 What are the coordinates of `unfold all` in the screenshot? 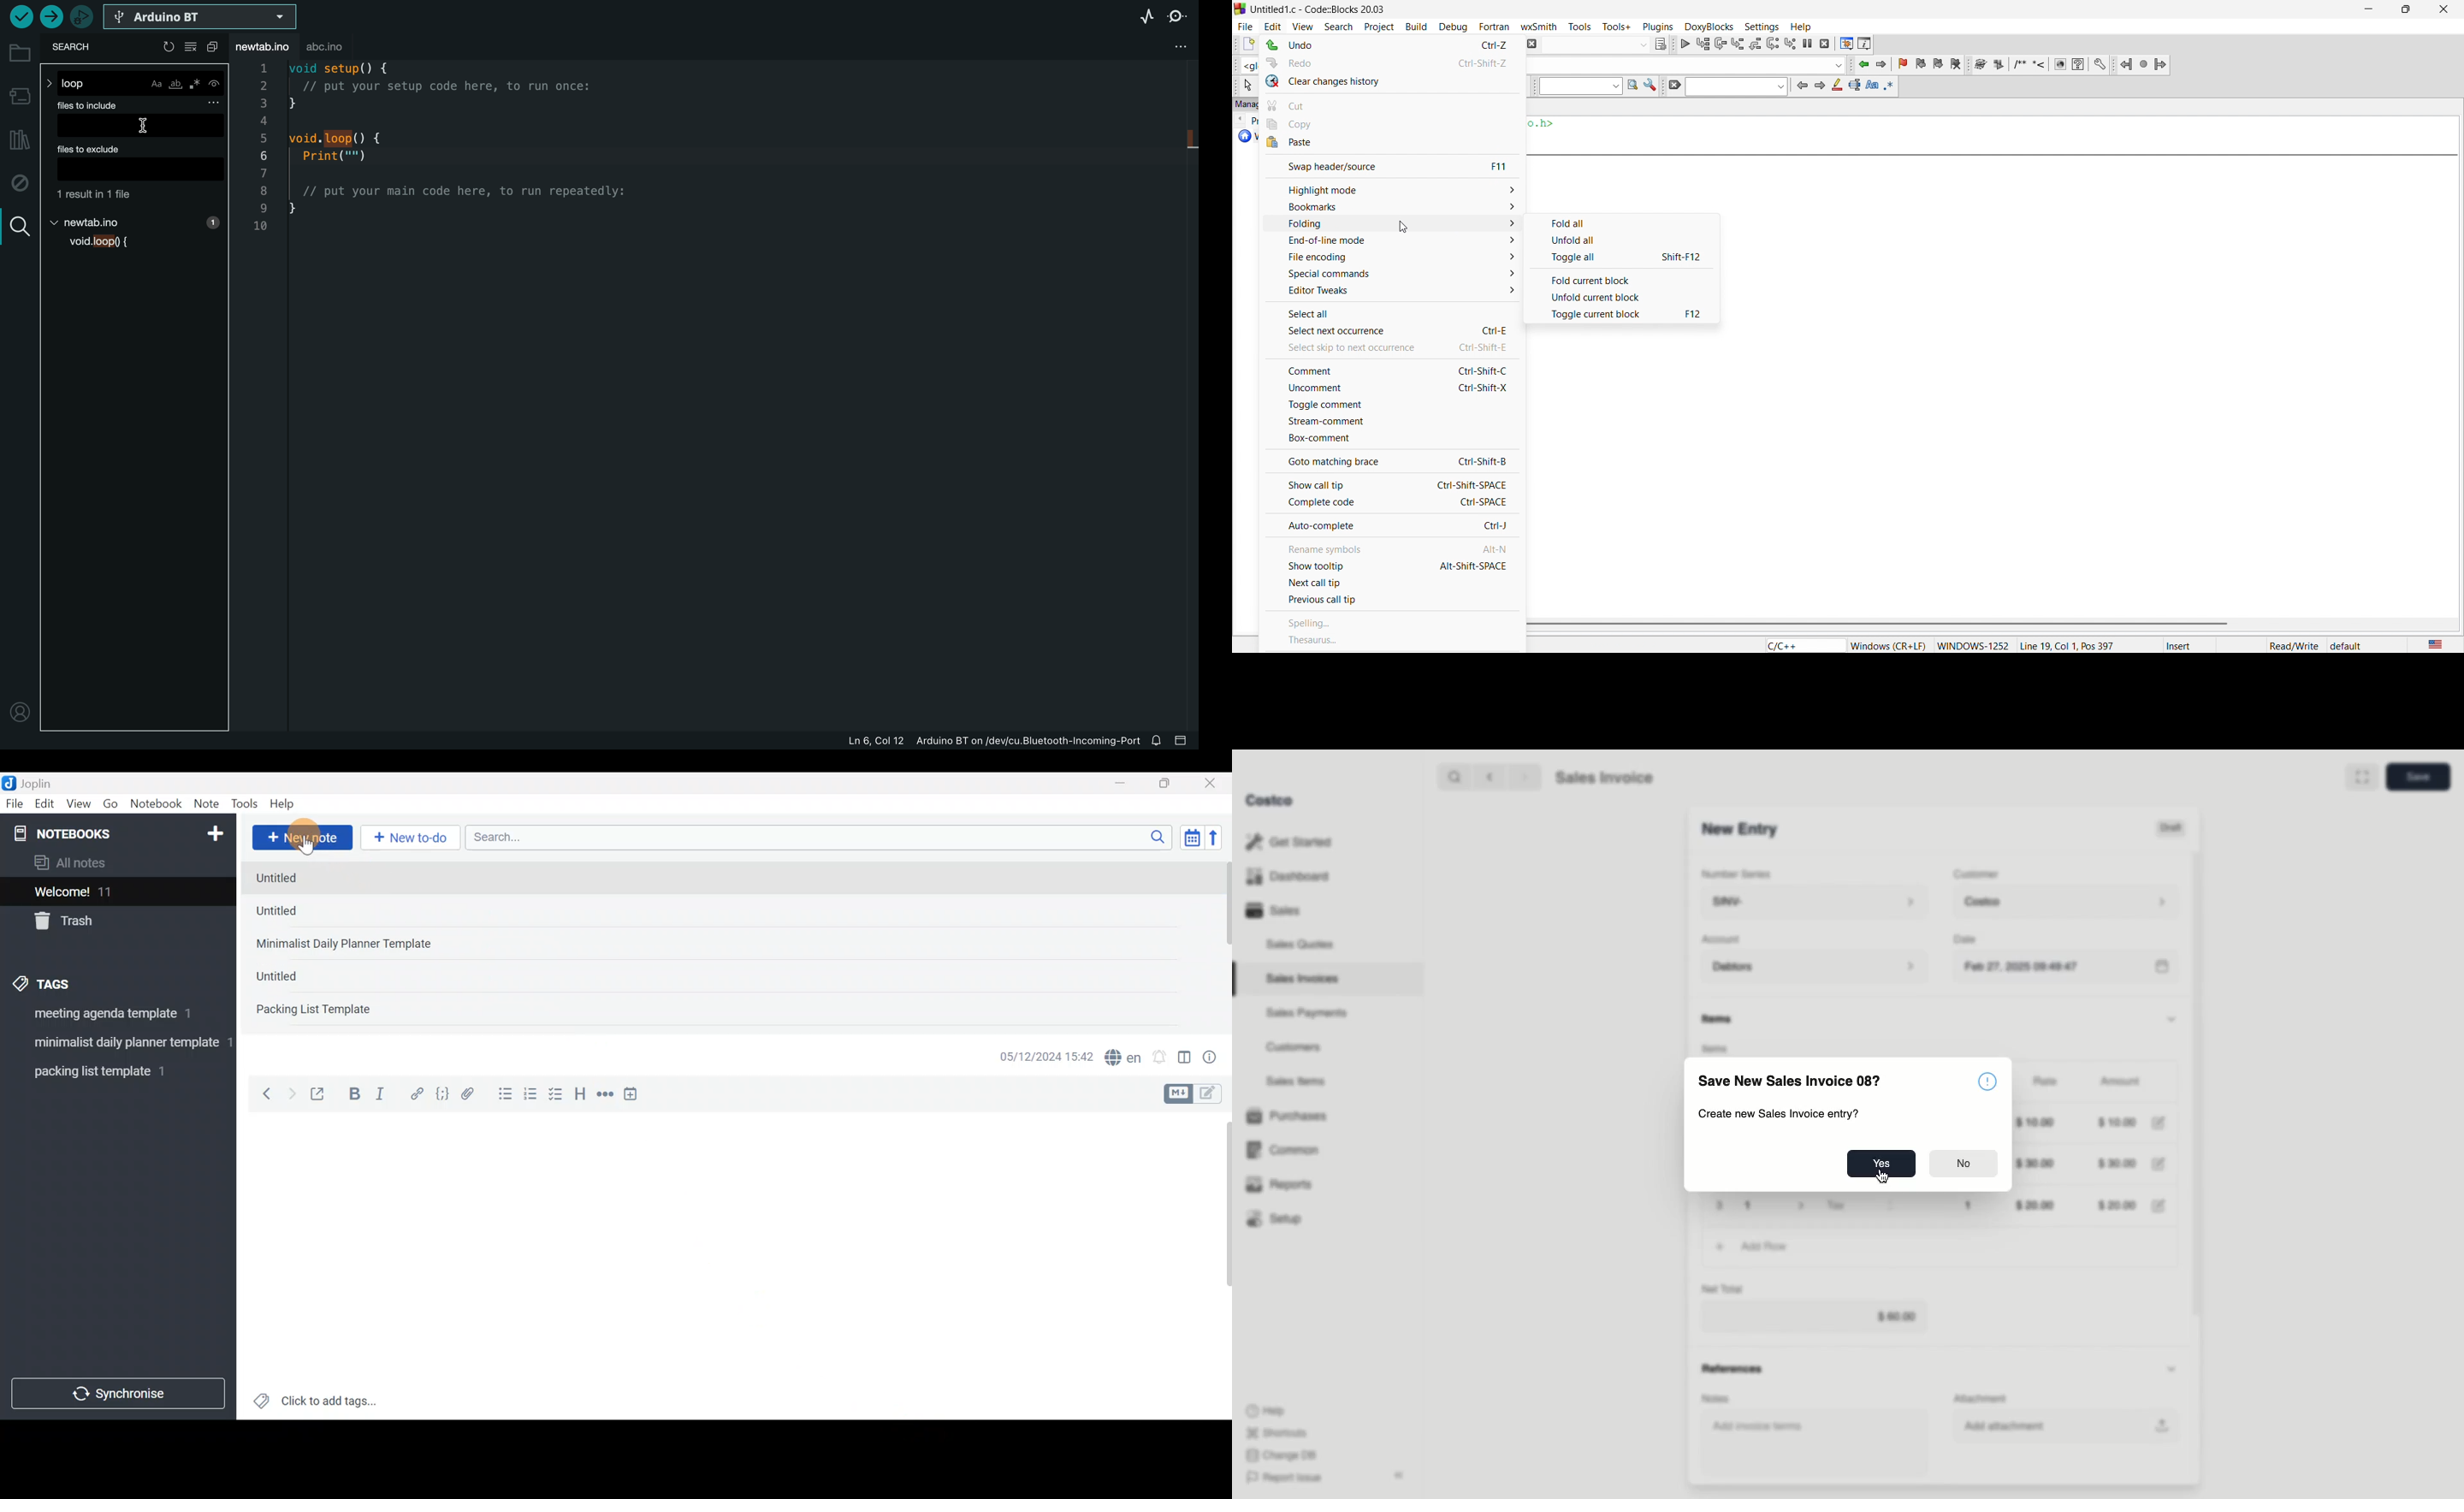 It's located at (1622, 240).